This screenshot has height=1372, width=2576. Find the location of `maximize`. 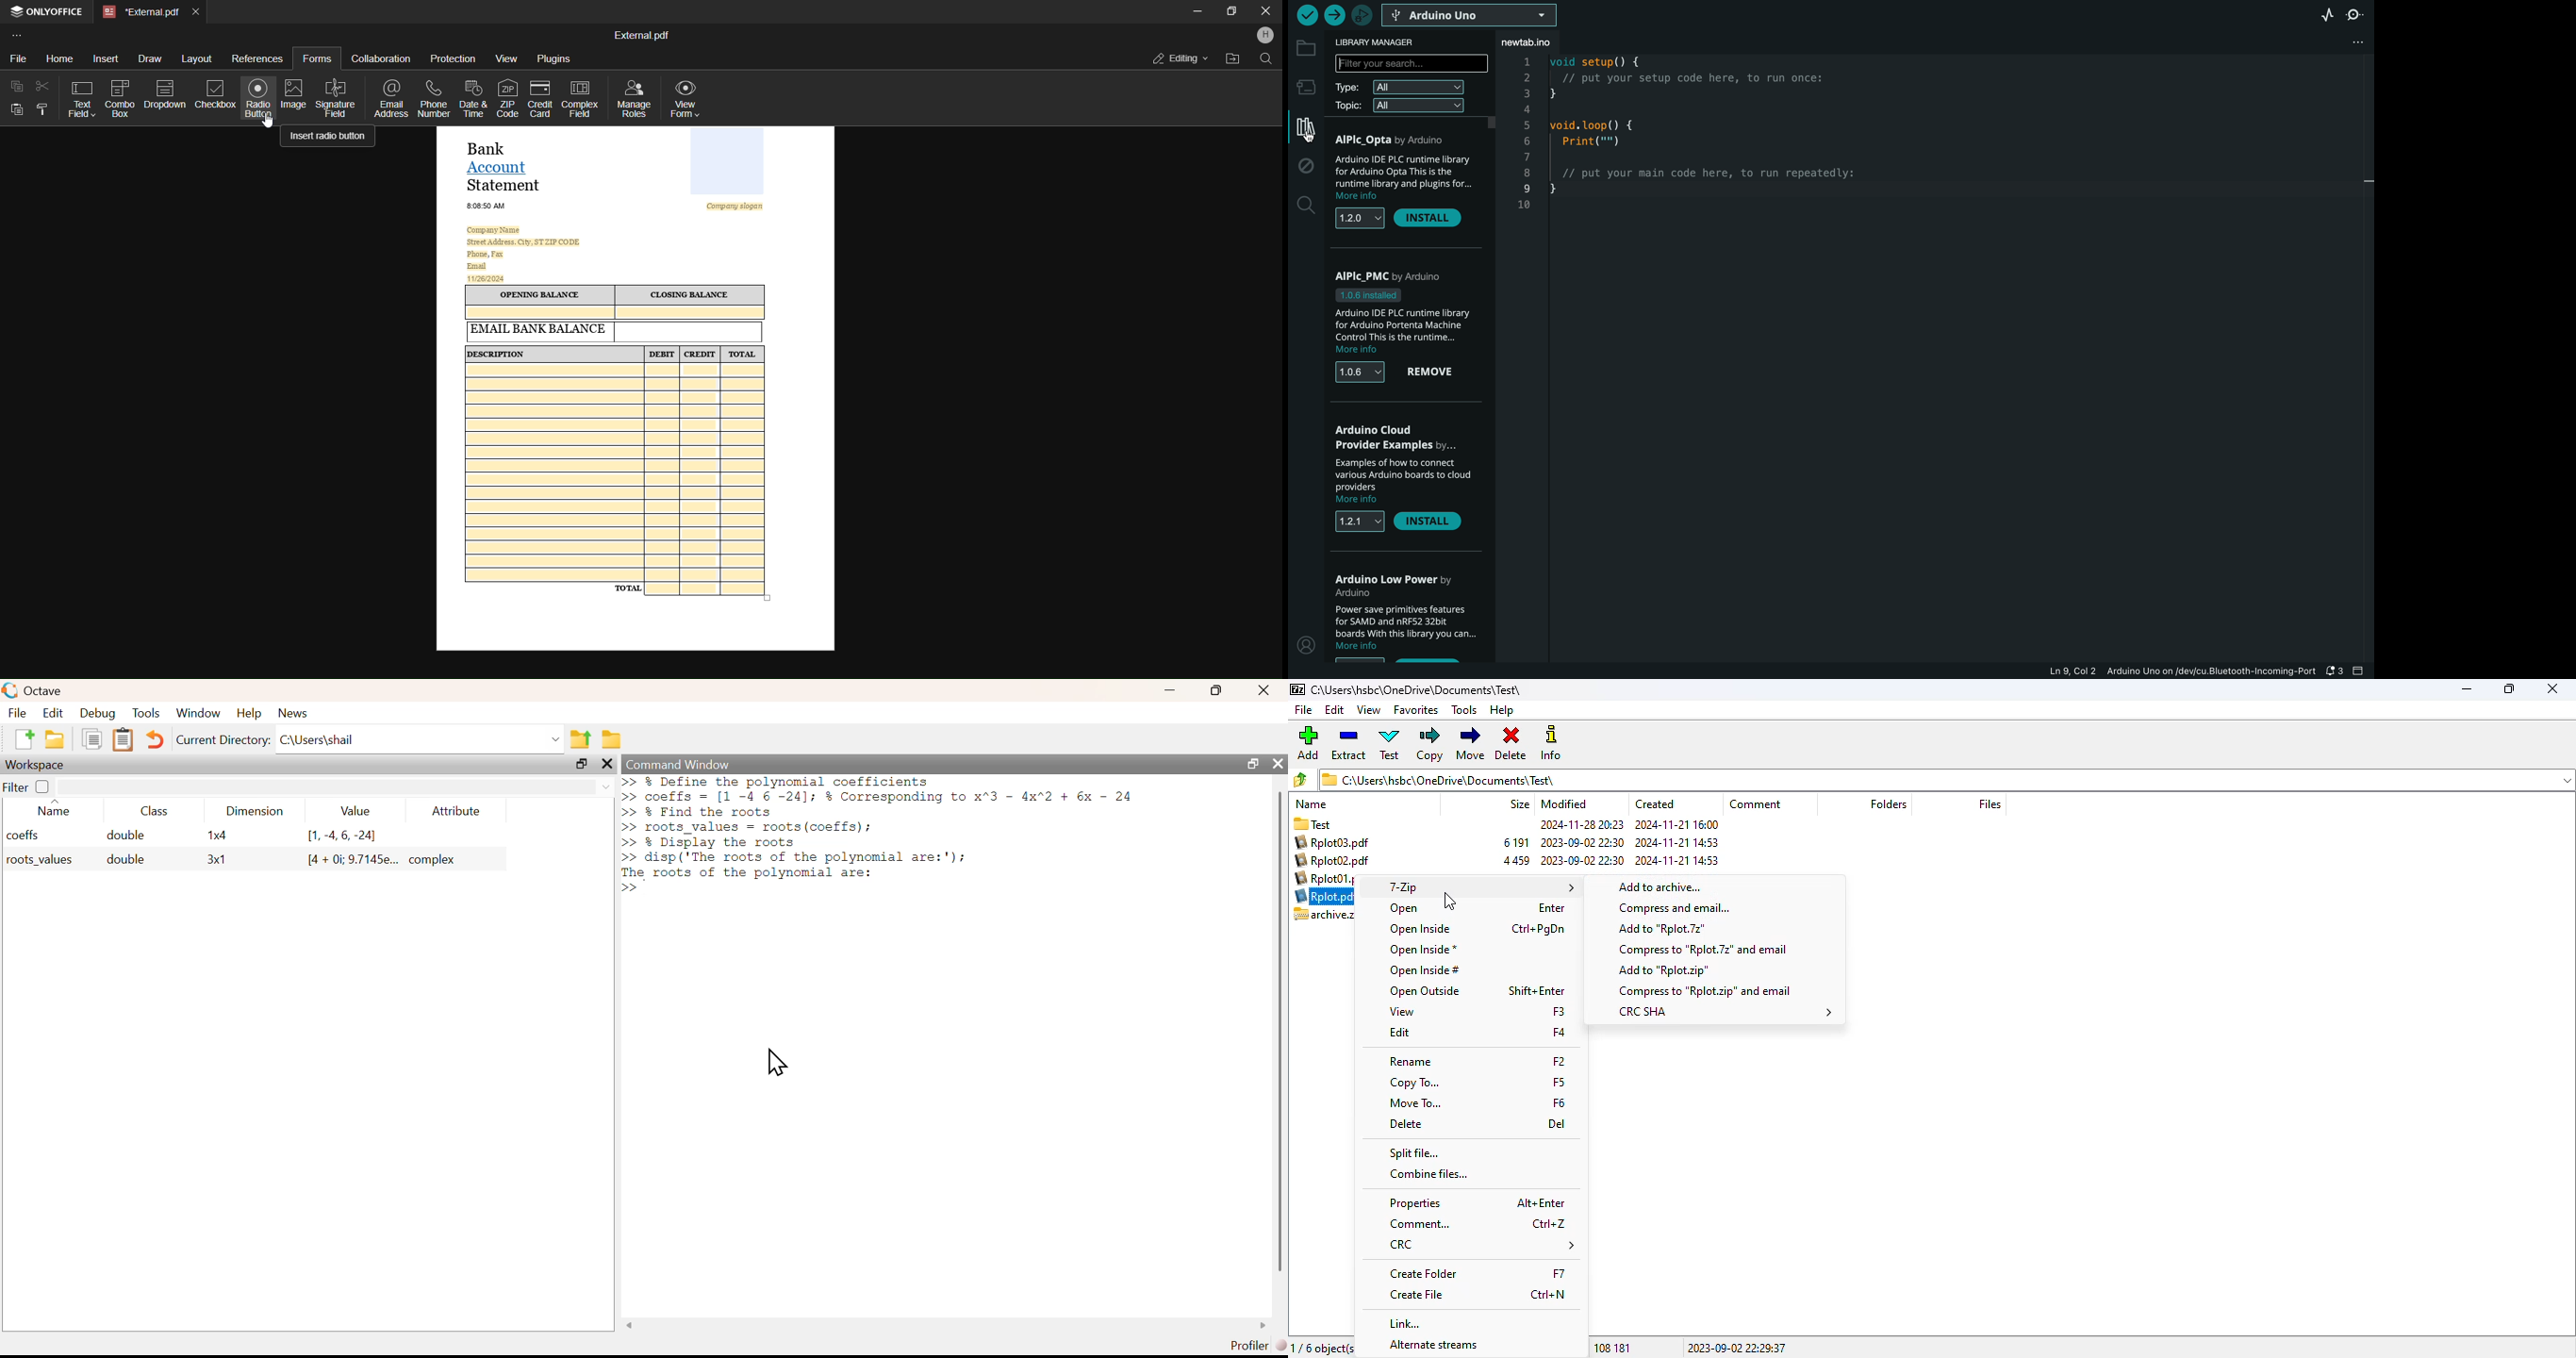

maximize is located at coordinates (1233, 13).